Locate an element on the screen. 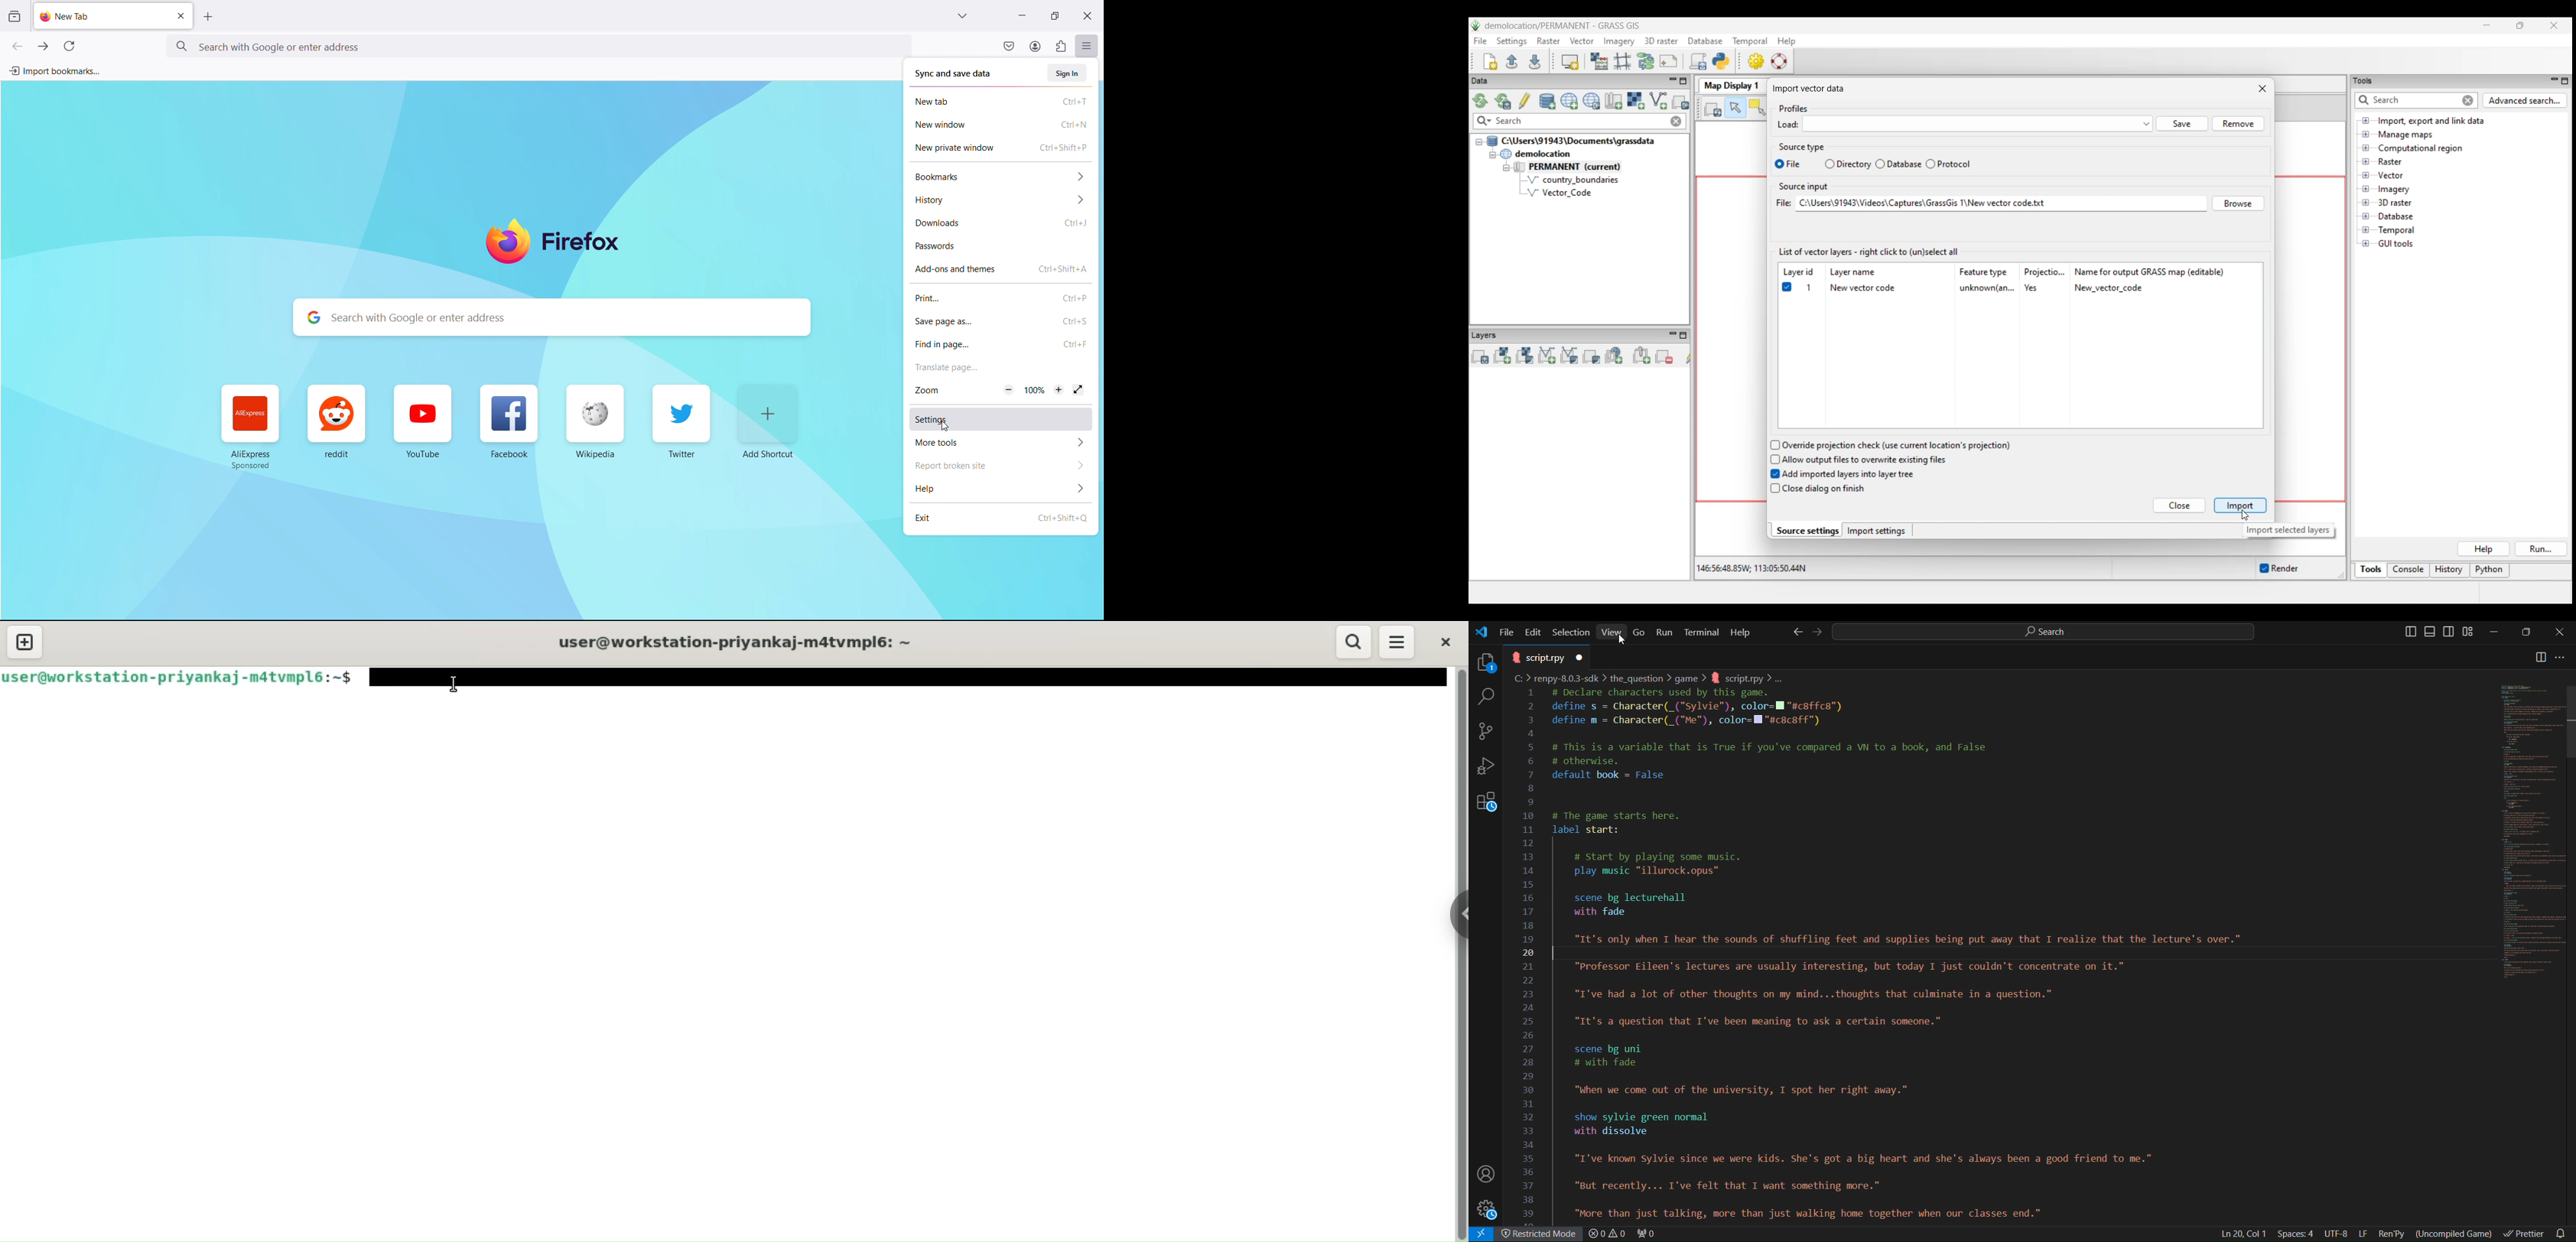  Import raster data is located at coordinates (1635, 101).